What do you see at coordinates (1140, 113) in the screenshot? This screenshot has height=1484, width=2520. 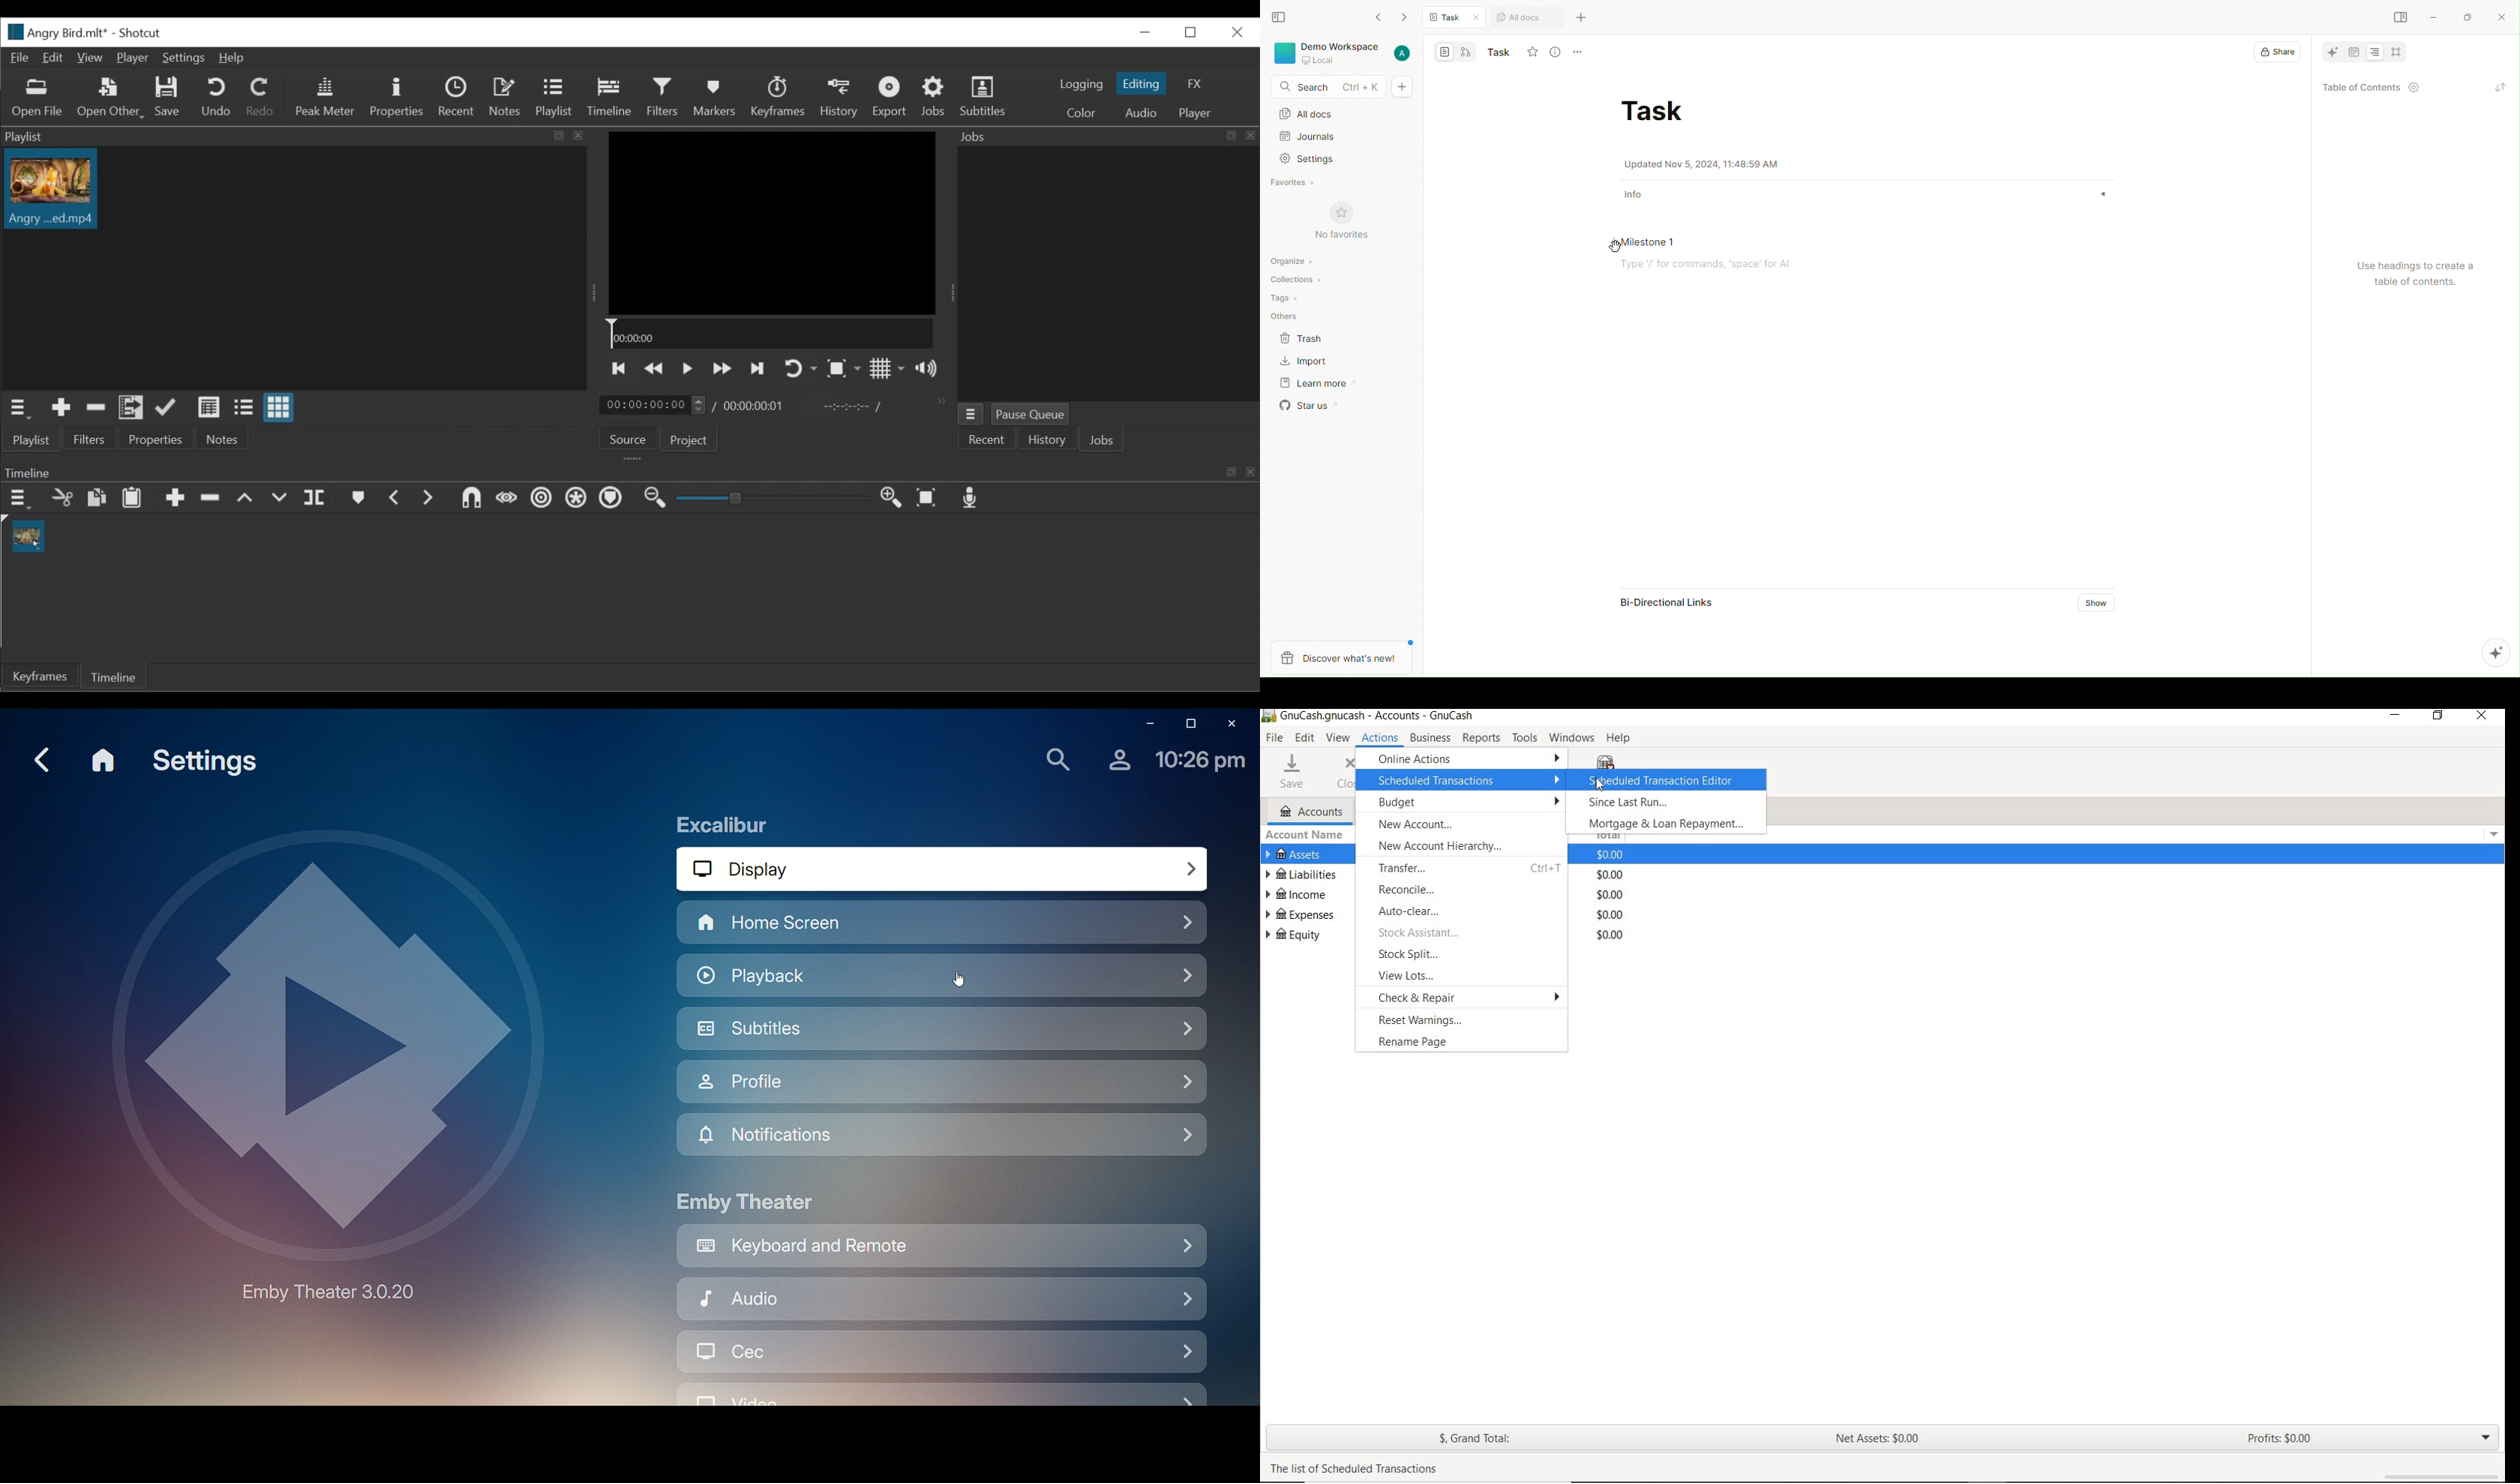 I see `Audio` at bounding box center [1140, 113].